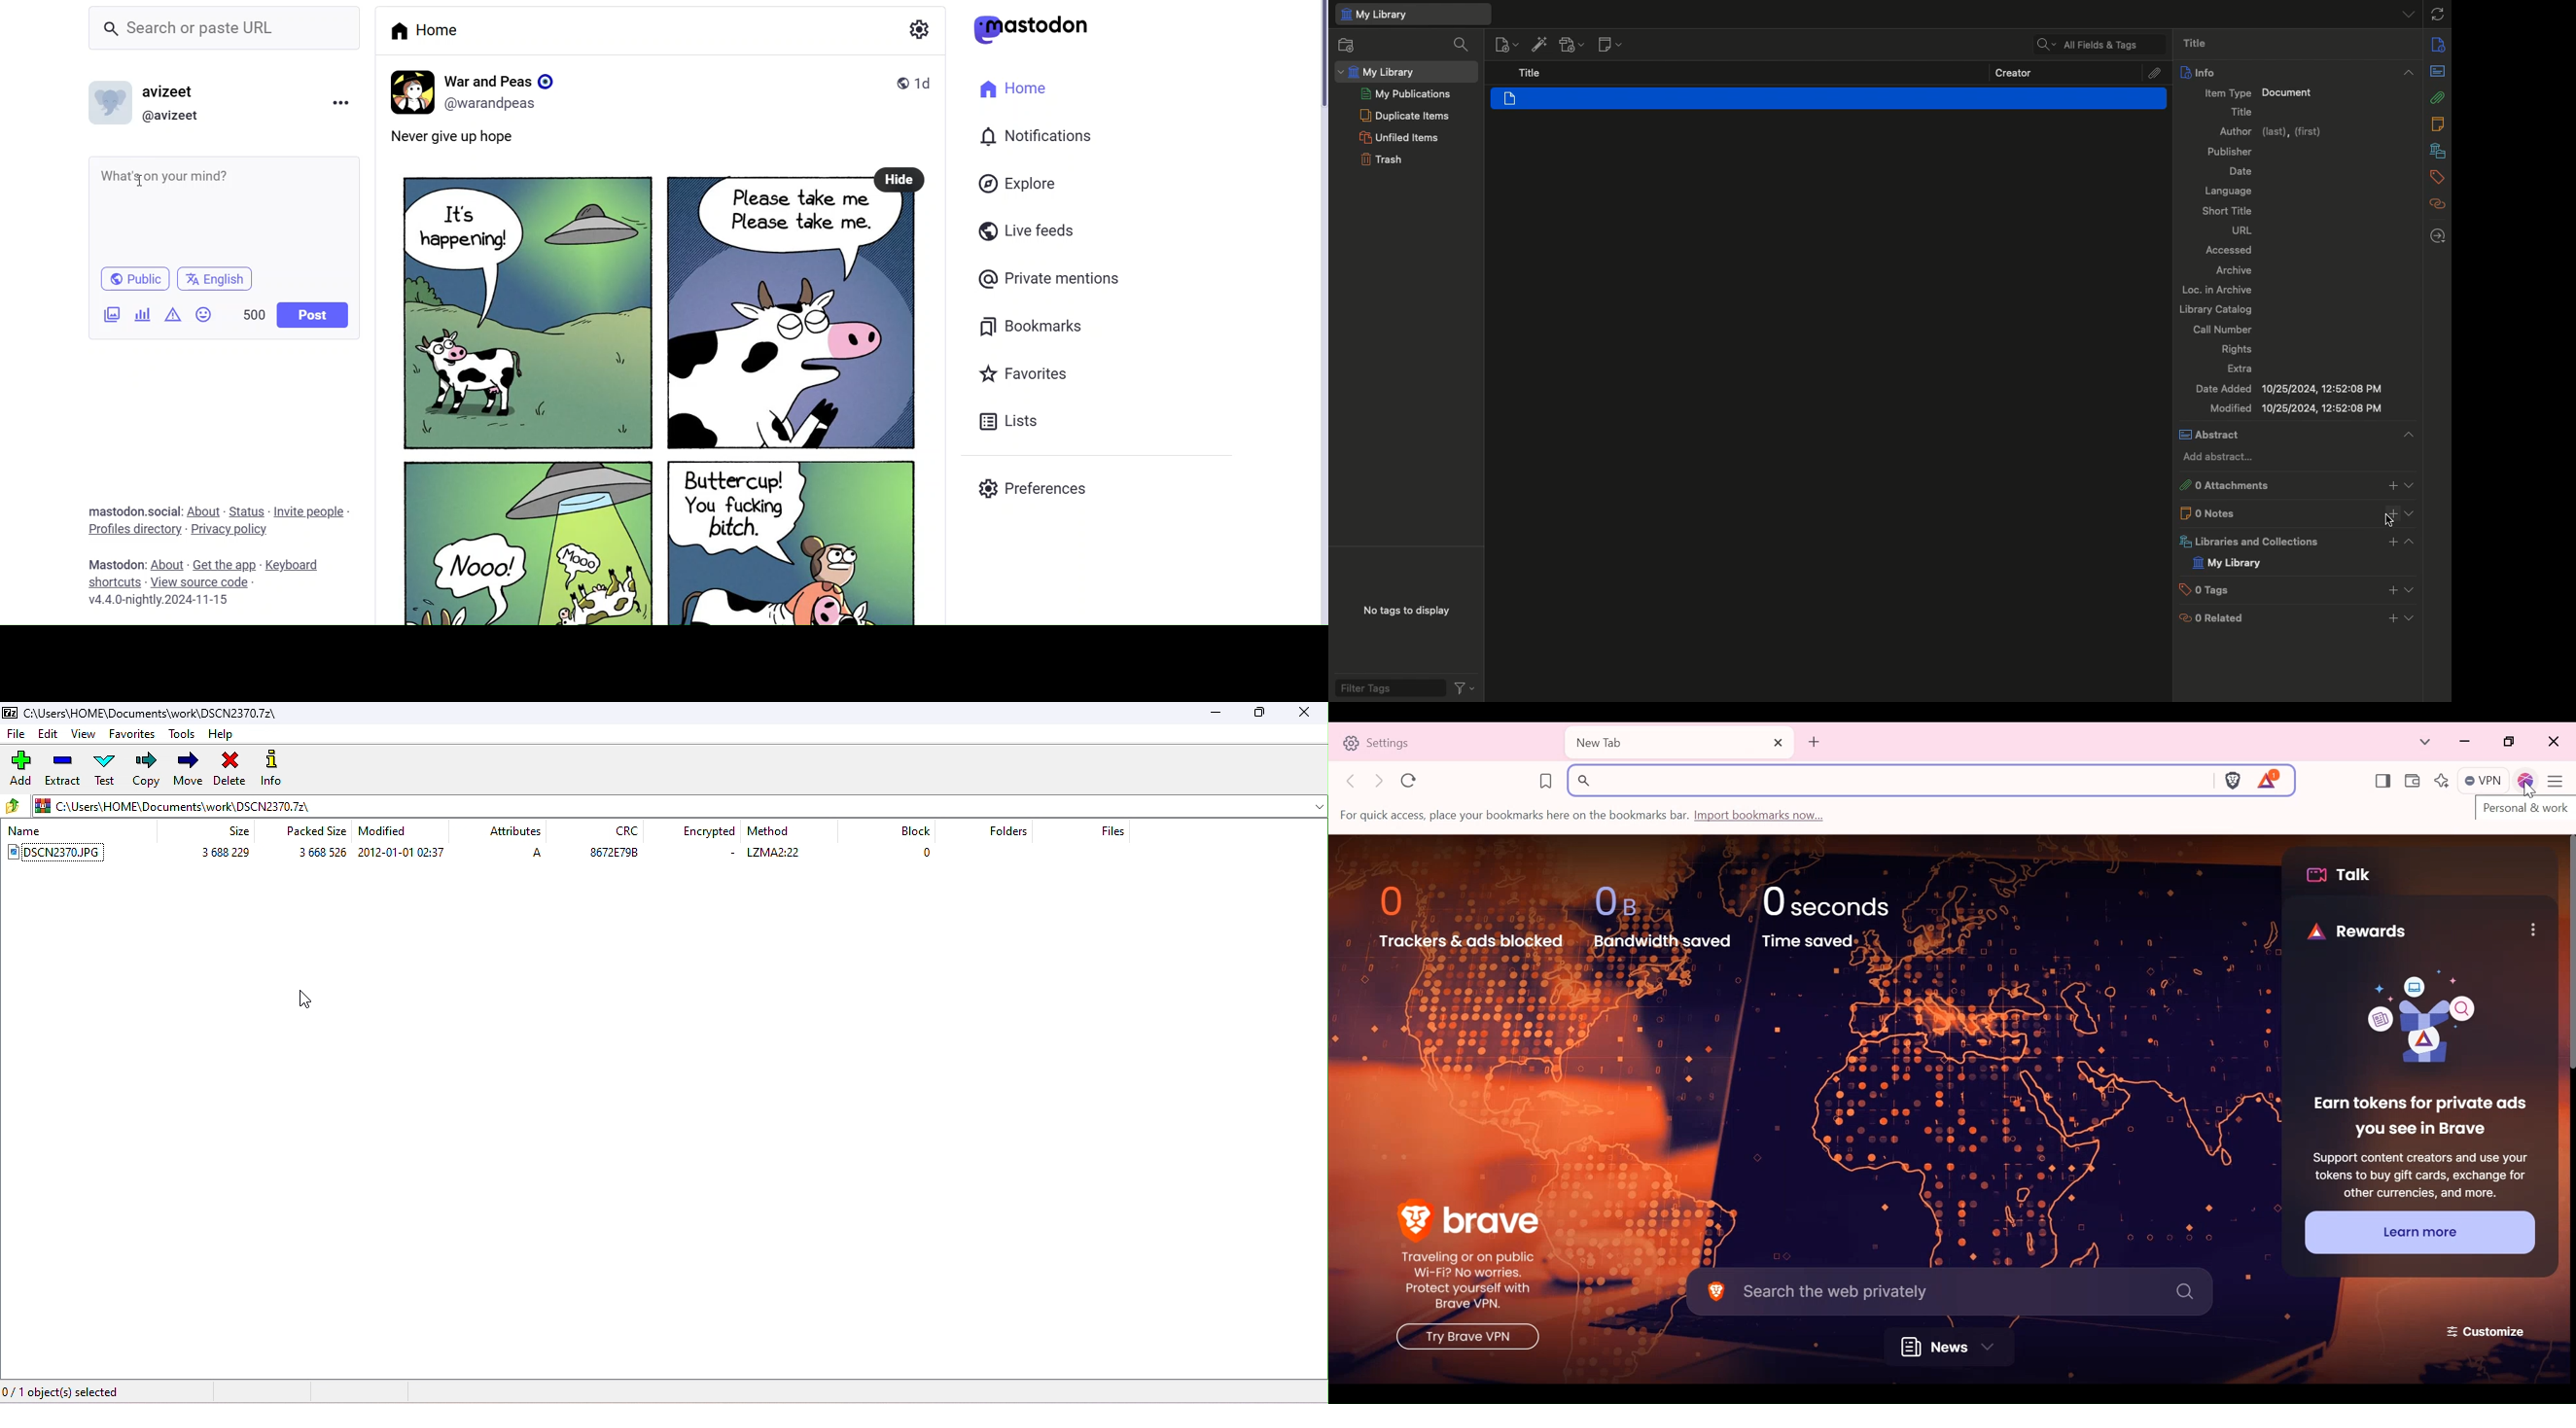 Image resolution: width=2576 pixels, height=1428 pixels. I want to click on close, so click(1304, 714).